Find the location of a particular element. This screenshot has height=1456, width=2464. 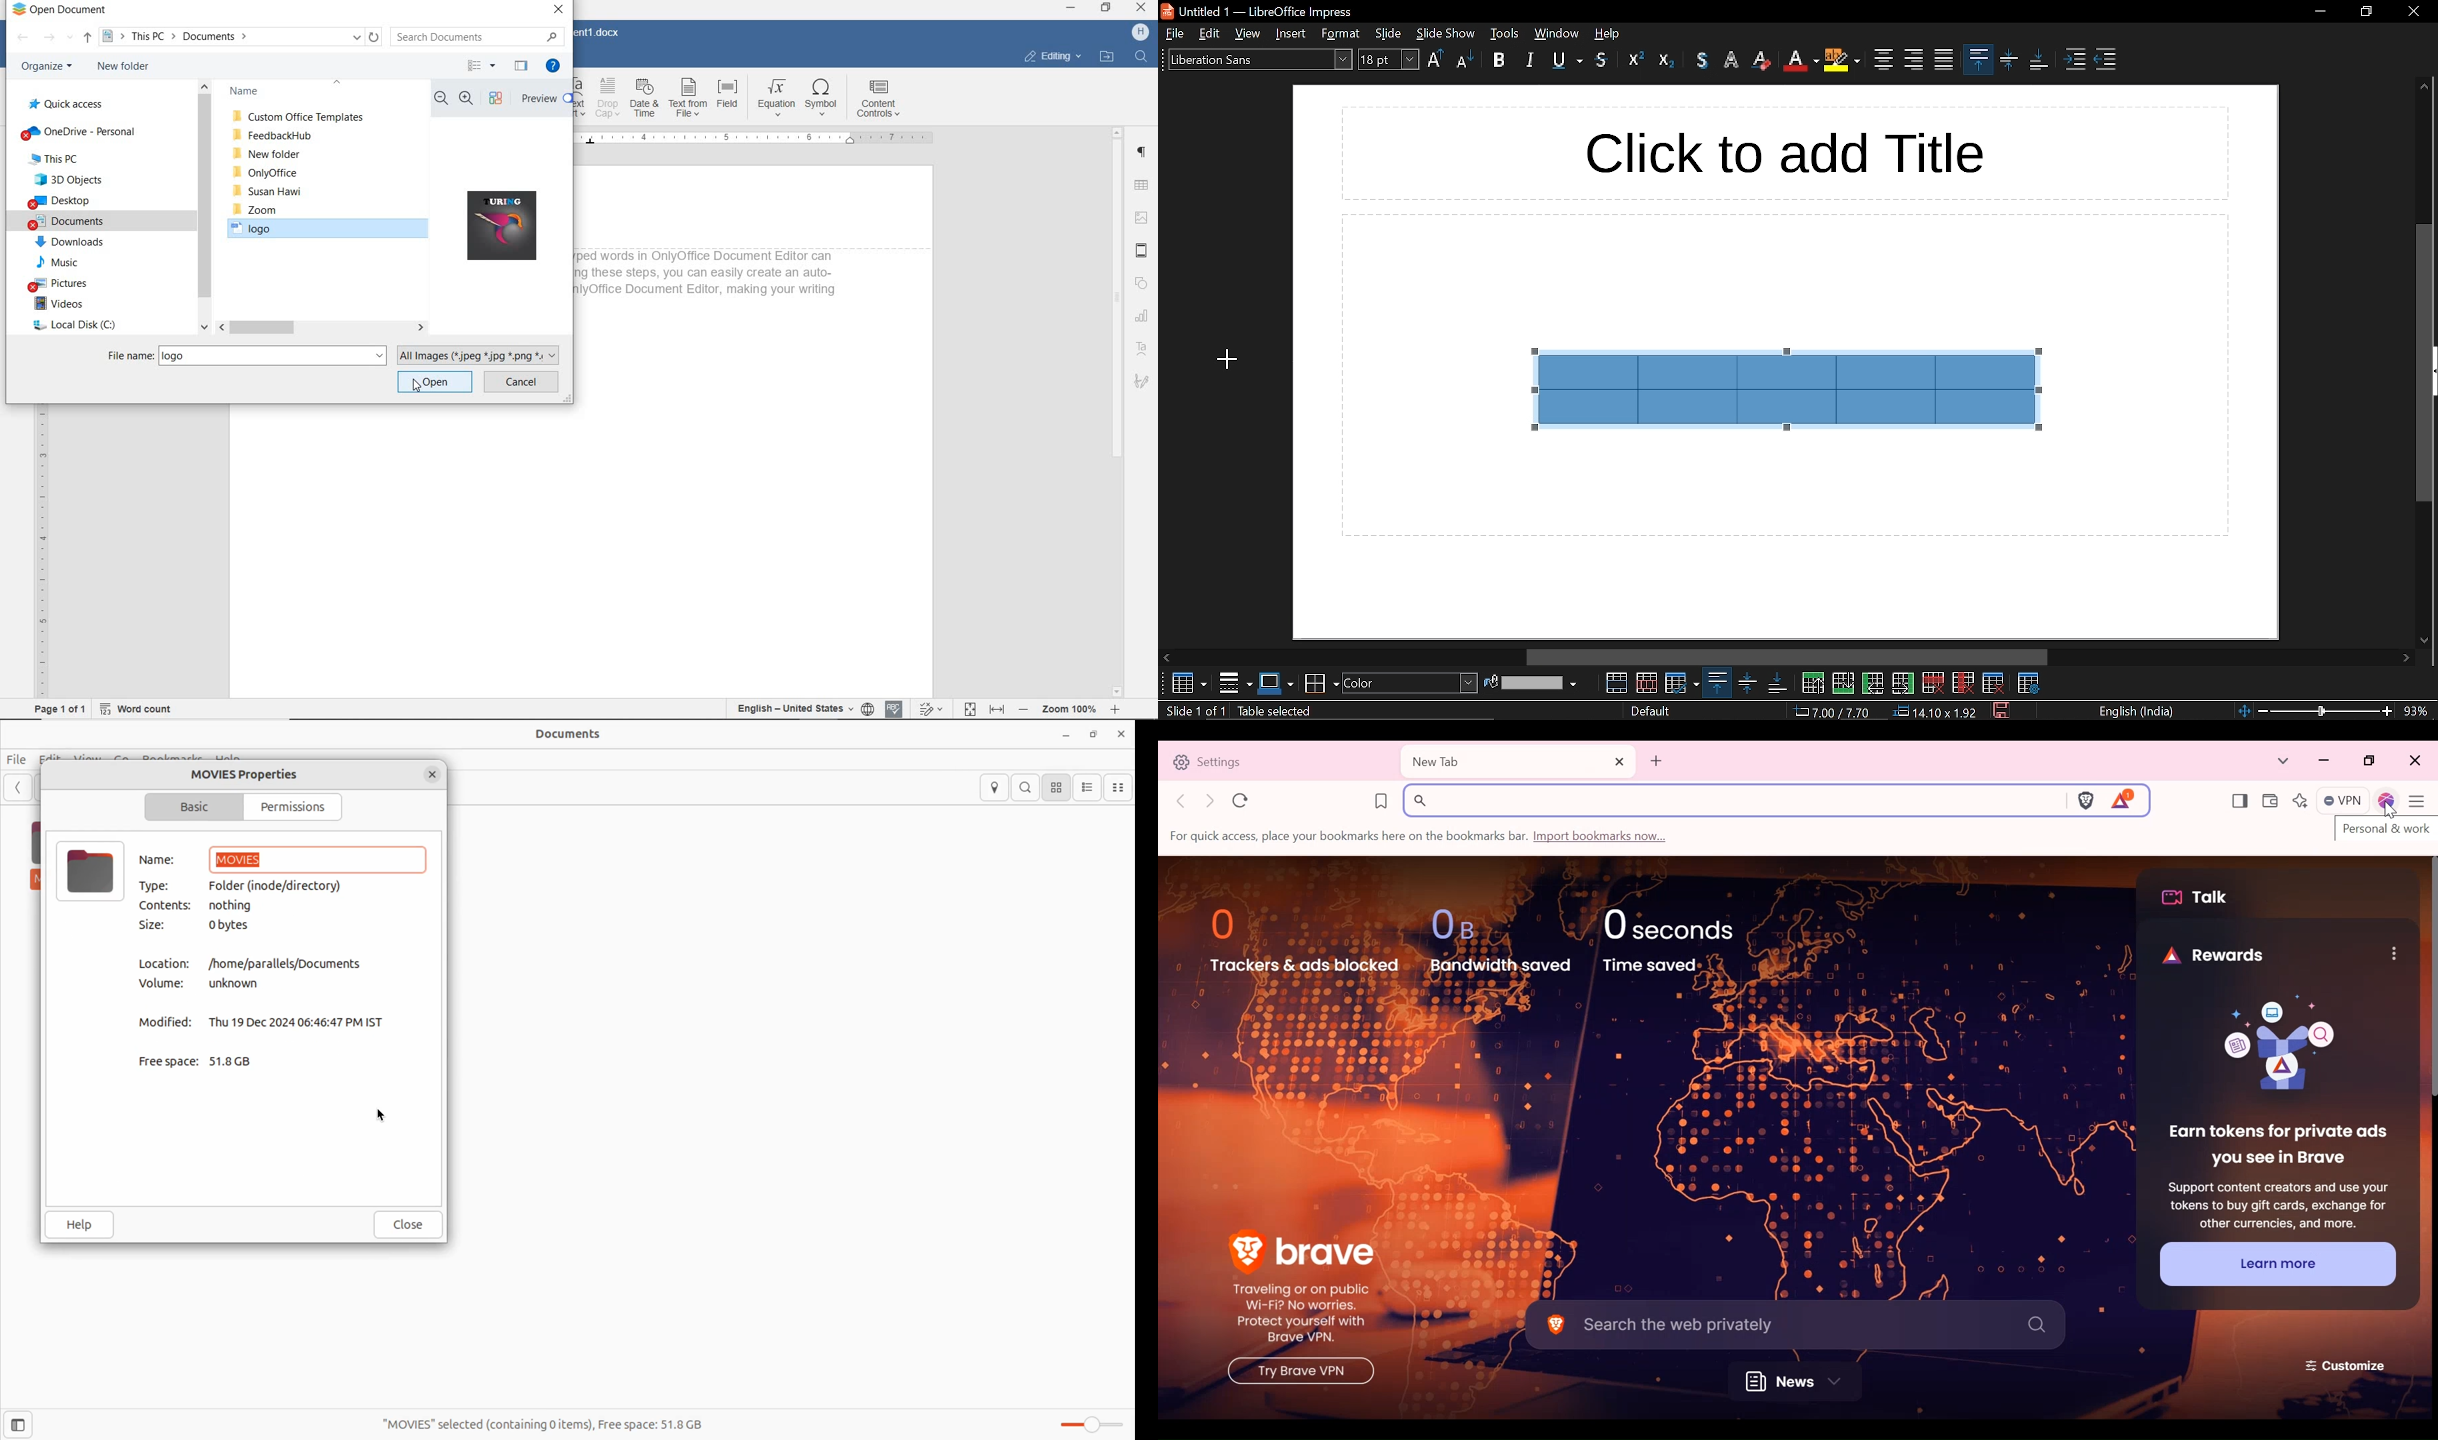

minimize is located at coordinates (1066, 733).